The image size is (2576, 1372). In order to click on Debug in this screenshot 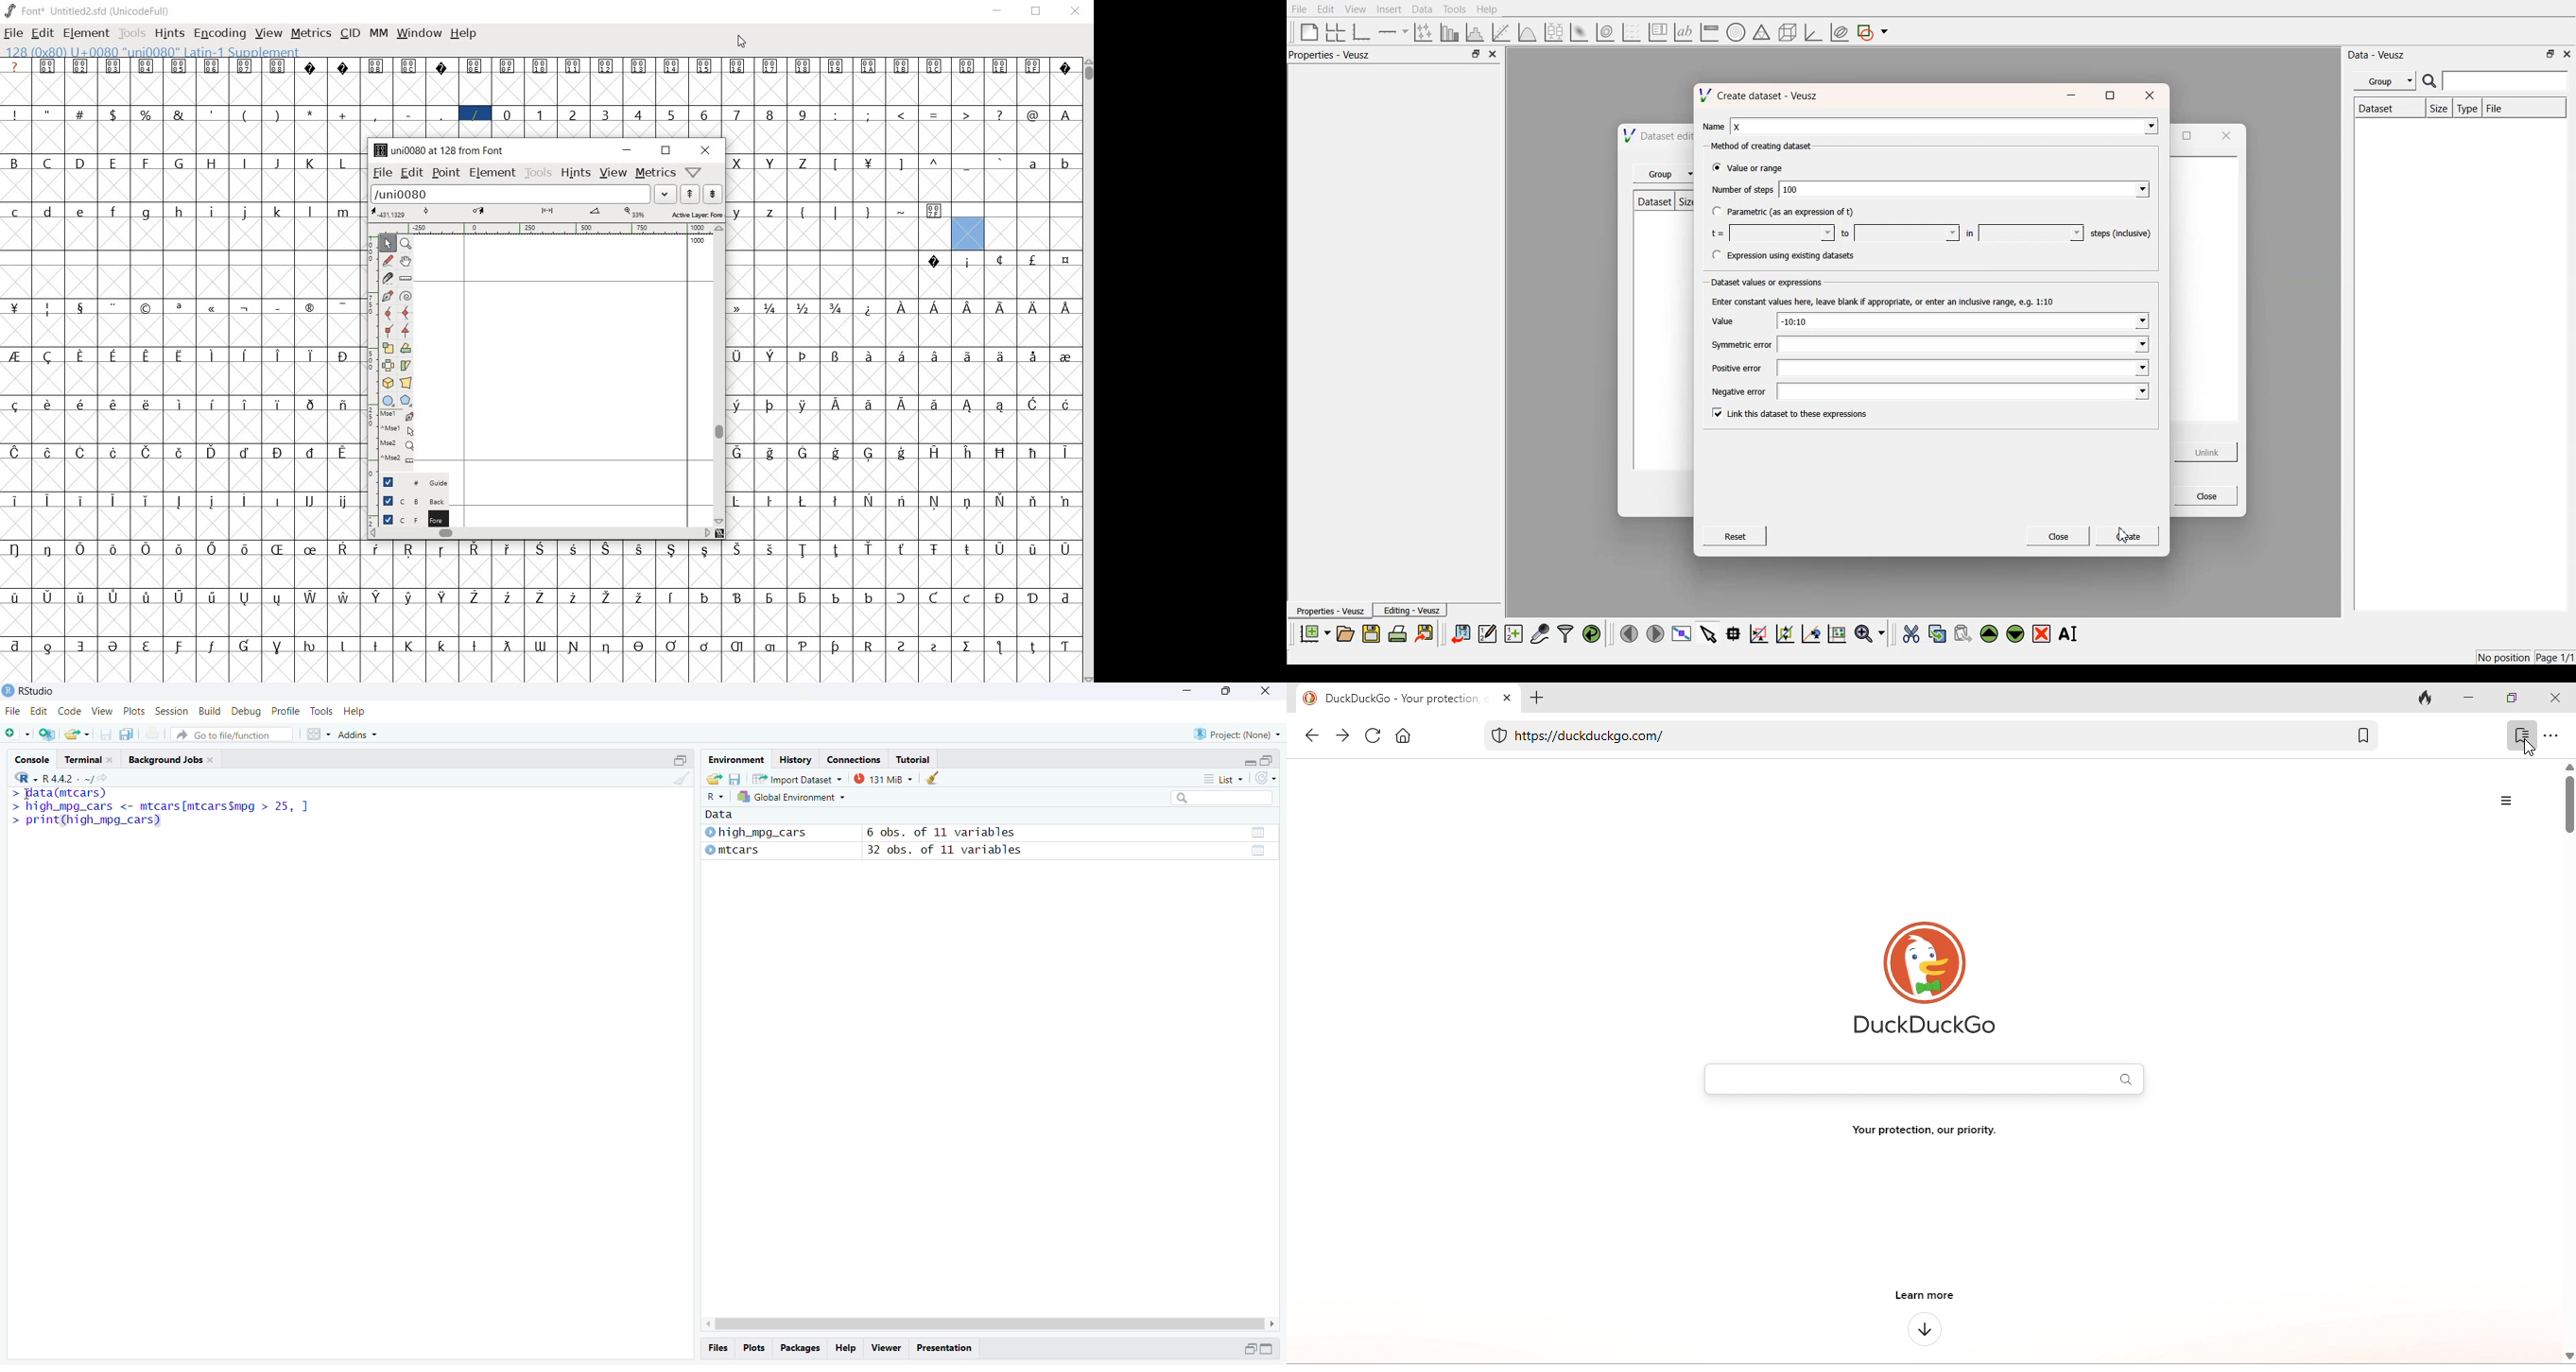, I will do `click(247, 711)`.